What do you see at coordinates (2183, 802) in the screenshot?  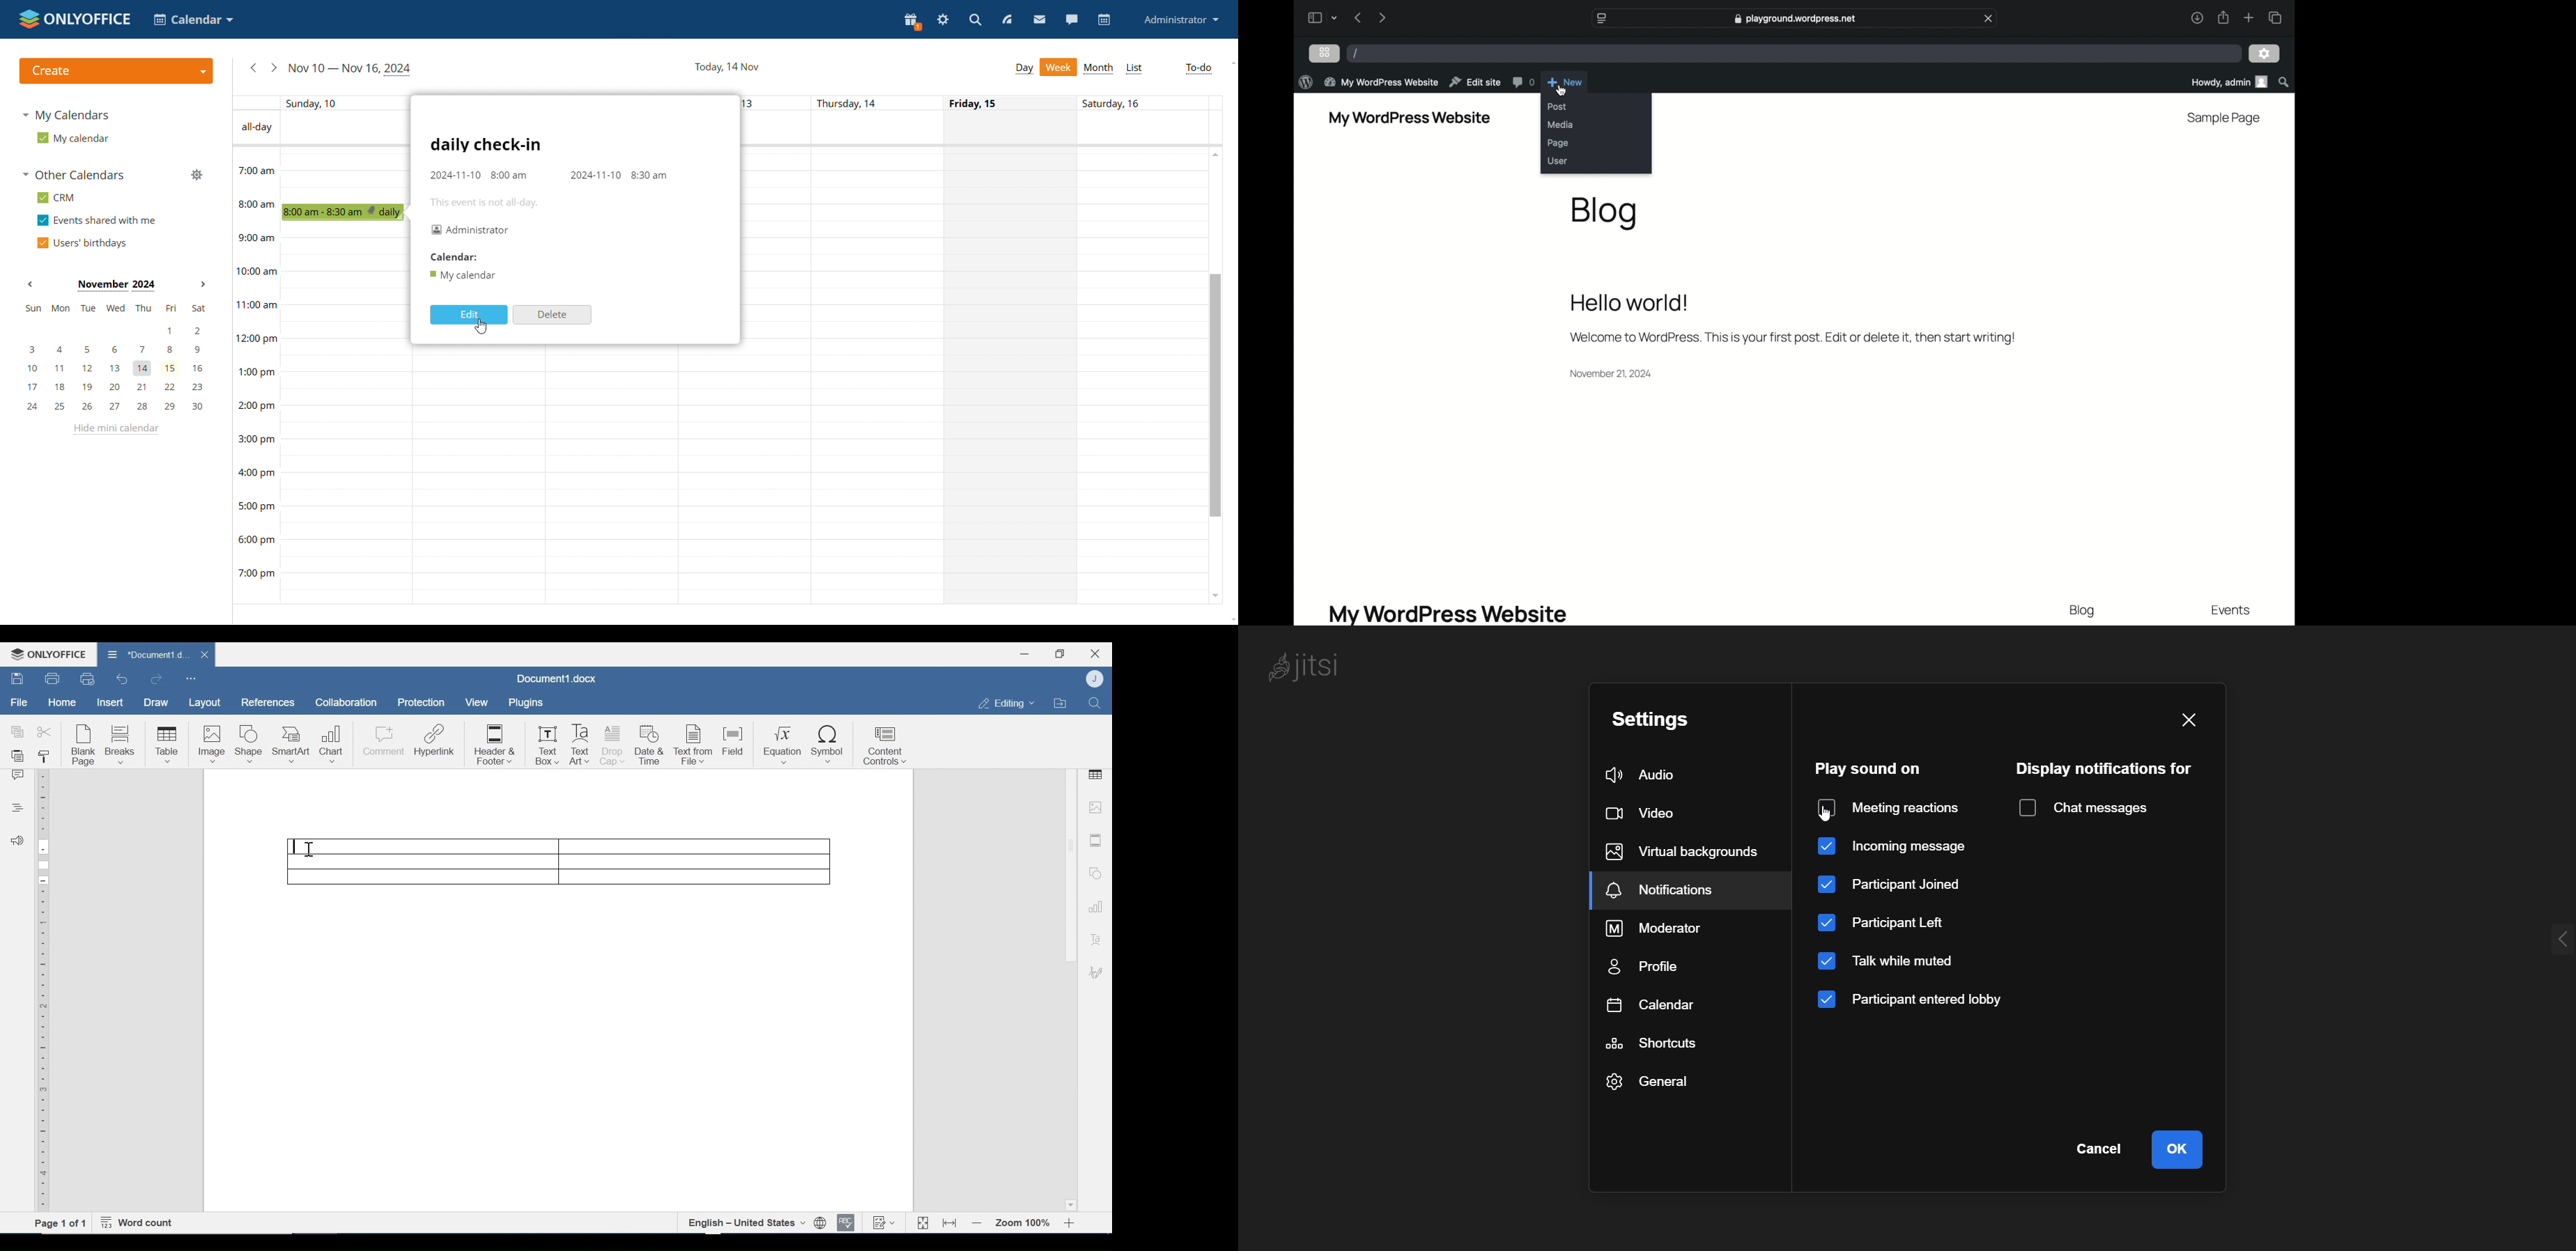 I see `dropdown` at bounding box center [2183, 802].